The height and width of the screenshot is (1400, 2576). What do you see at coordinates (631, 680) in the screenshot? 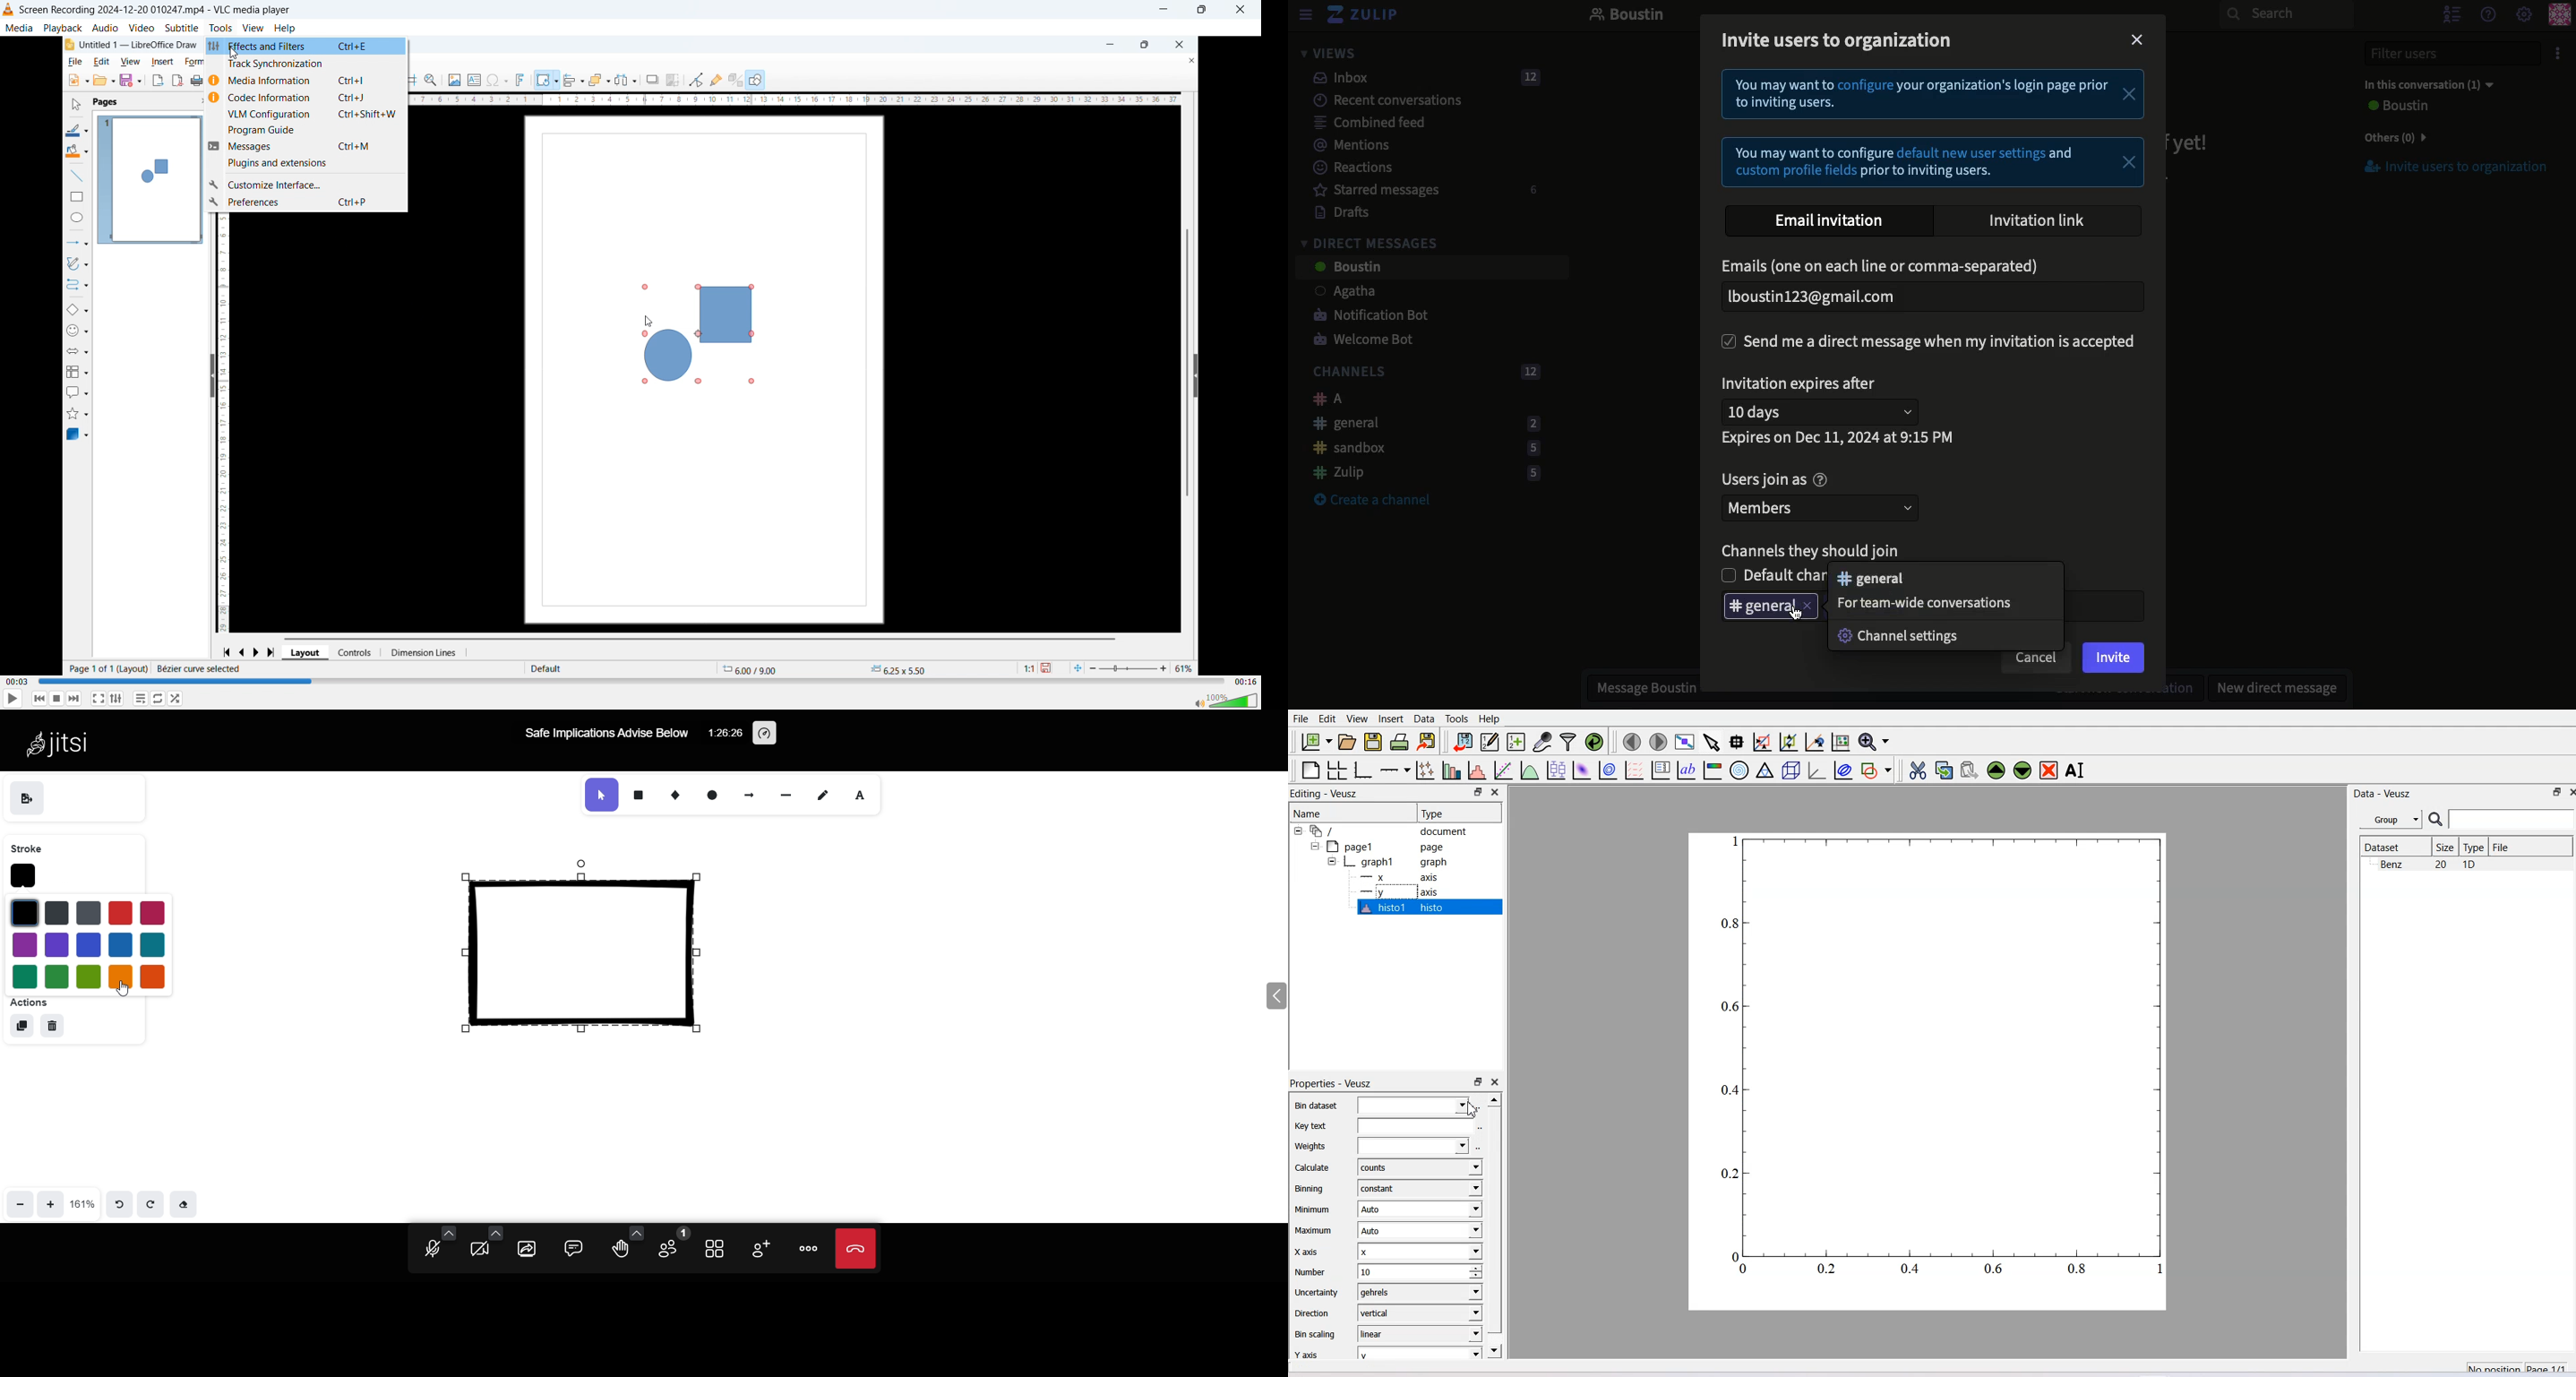
I see `Time bar ` at bounding box center [631, 680].